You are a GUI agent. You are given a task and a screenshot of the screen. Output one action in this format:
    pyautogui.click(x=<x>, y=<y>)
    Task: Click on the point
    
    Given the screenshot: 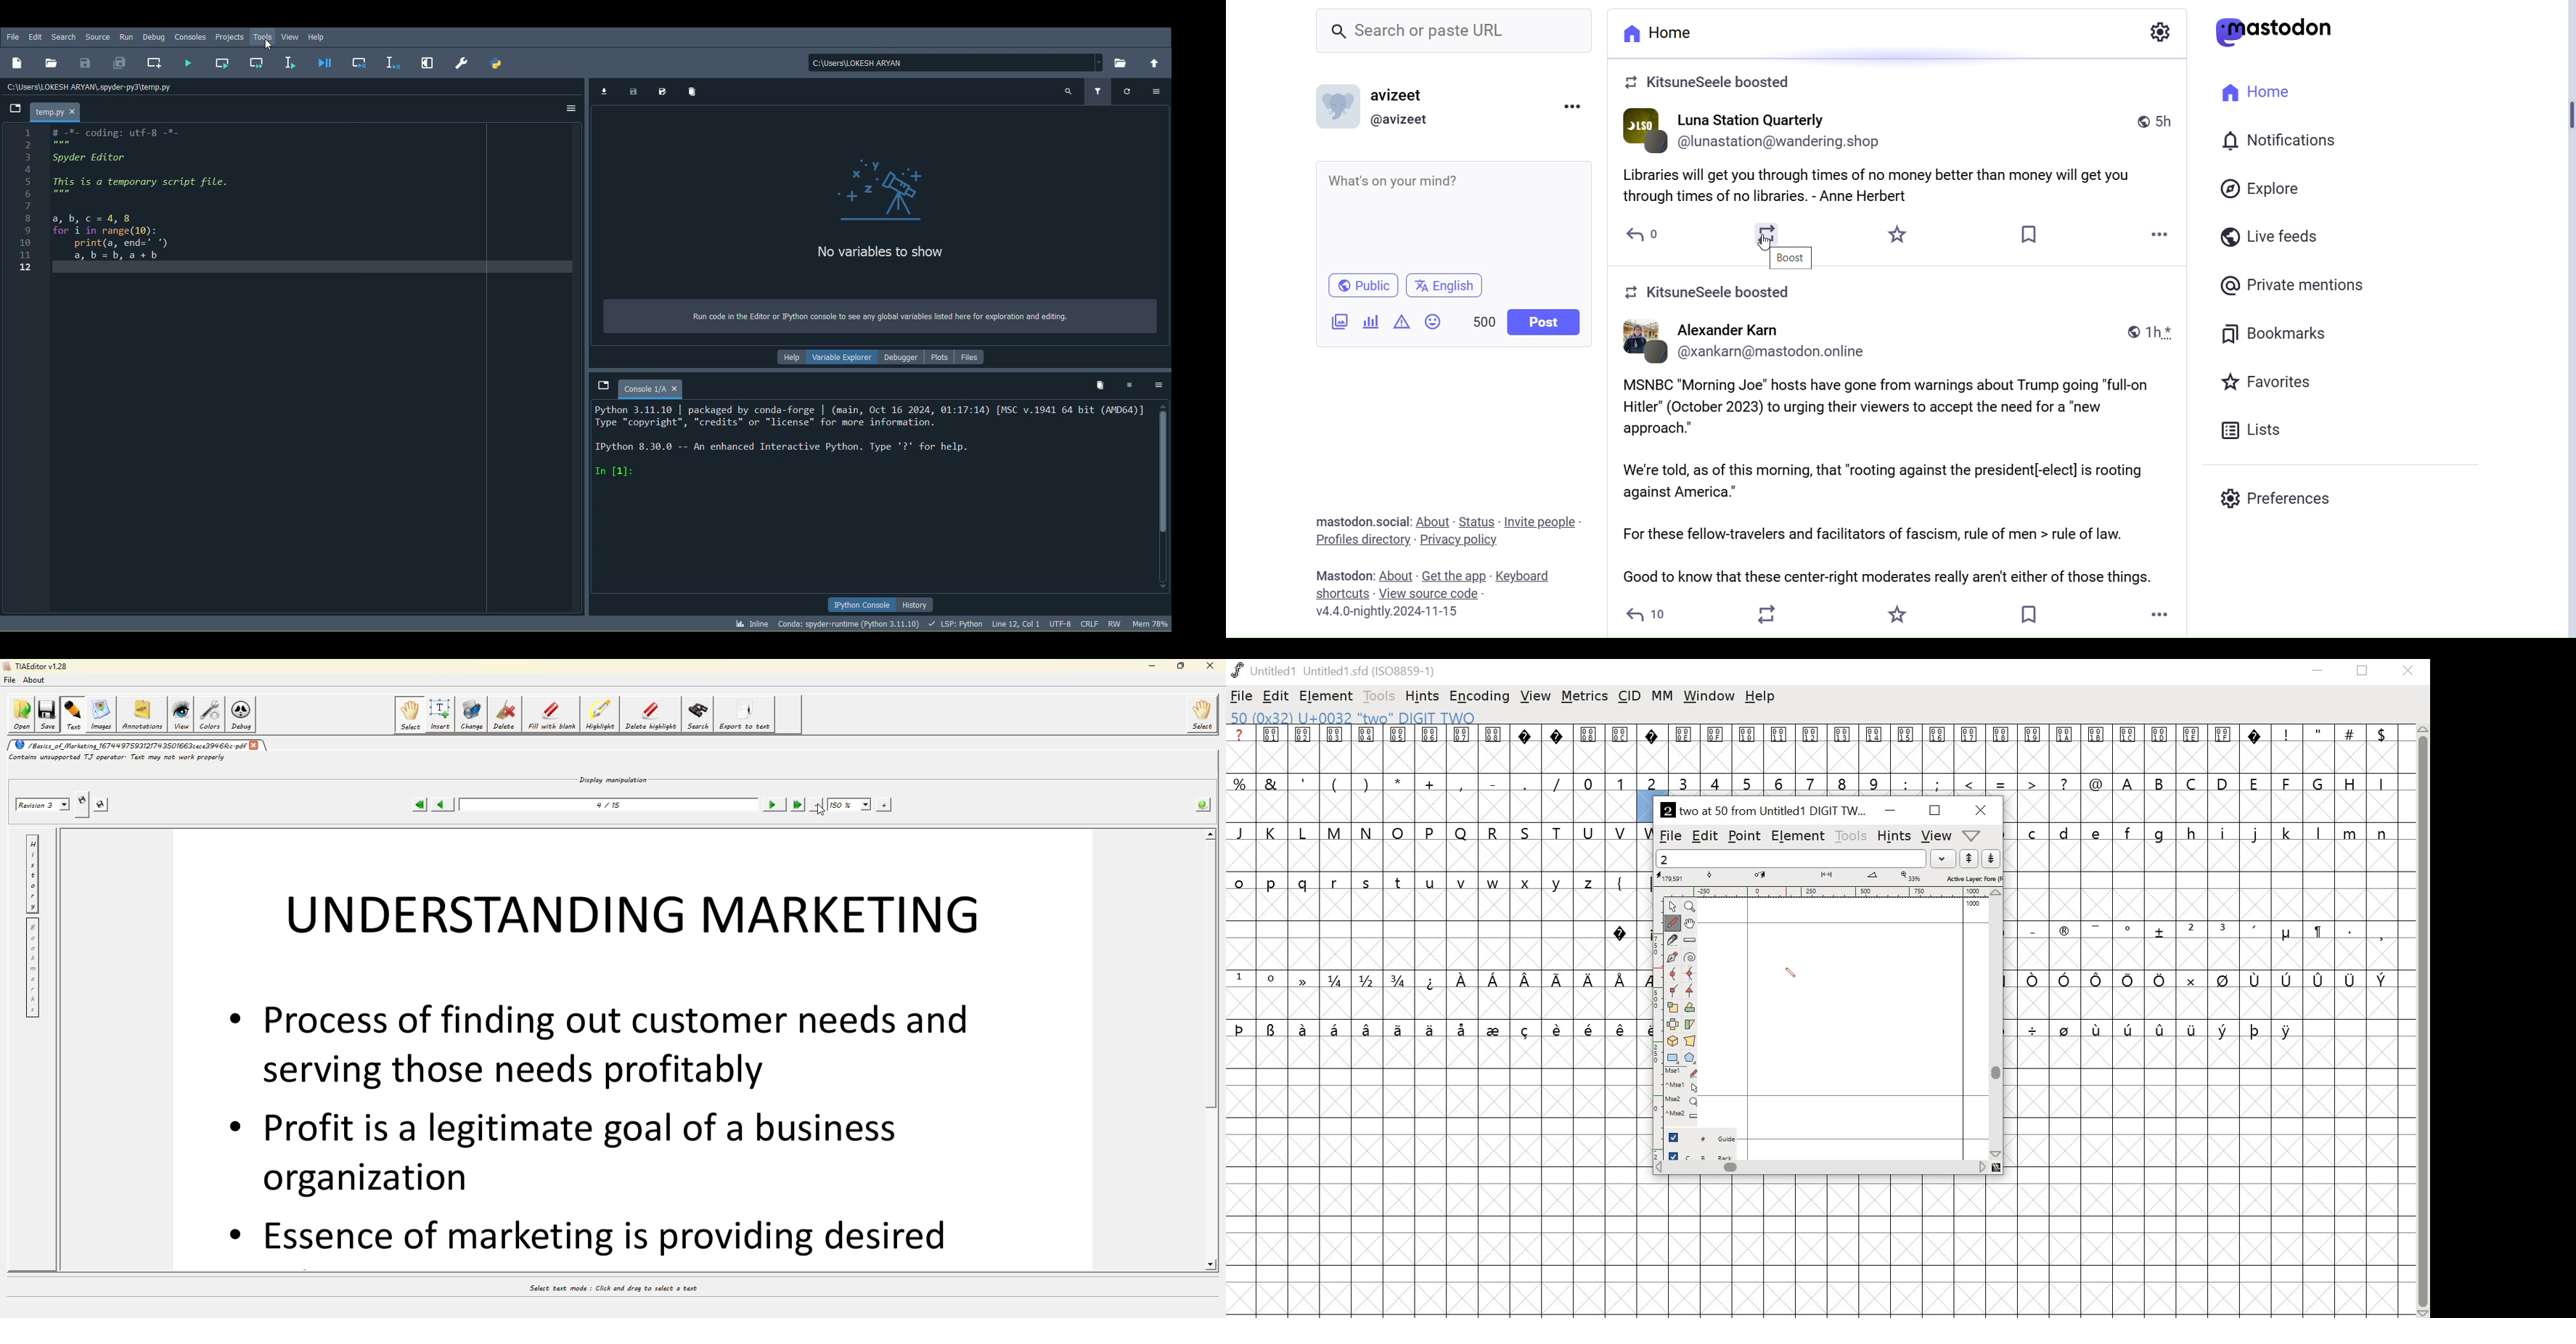 What is the action you would take?
    pyautogui.click(x=1744, y=836)
    